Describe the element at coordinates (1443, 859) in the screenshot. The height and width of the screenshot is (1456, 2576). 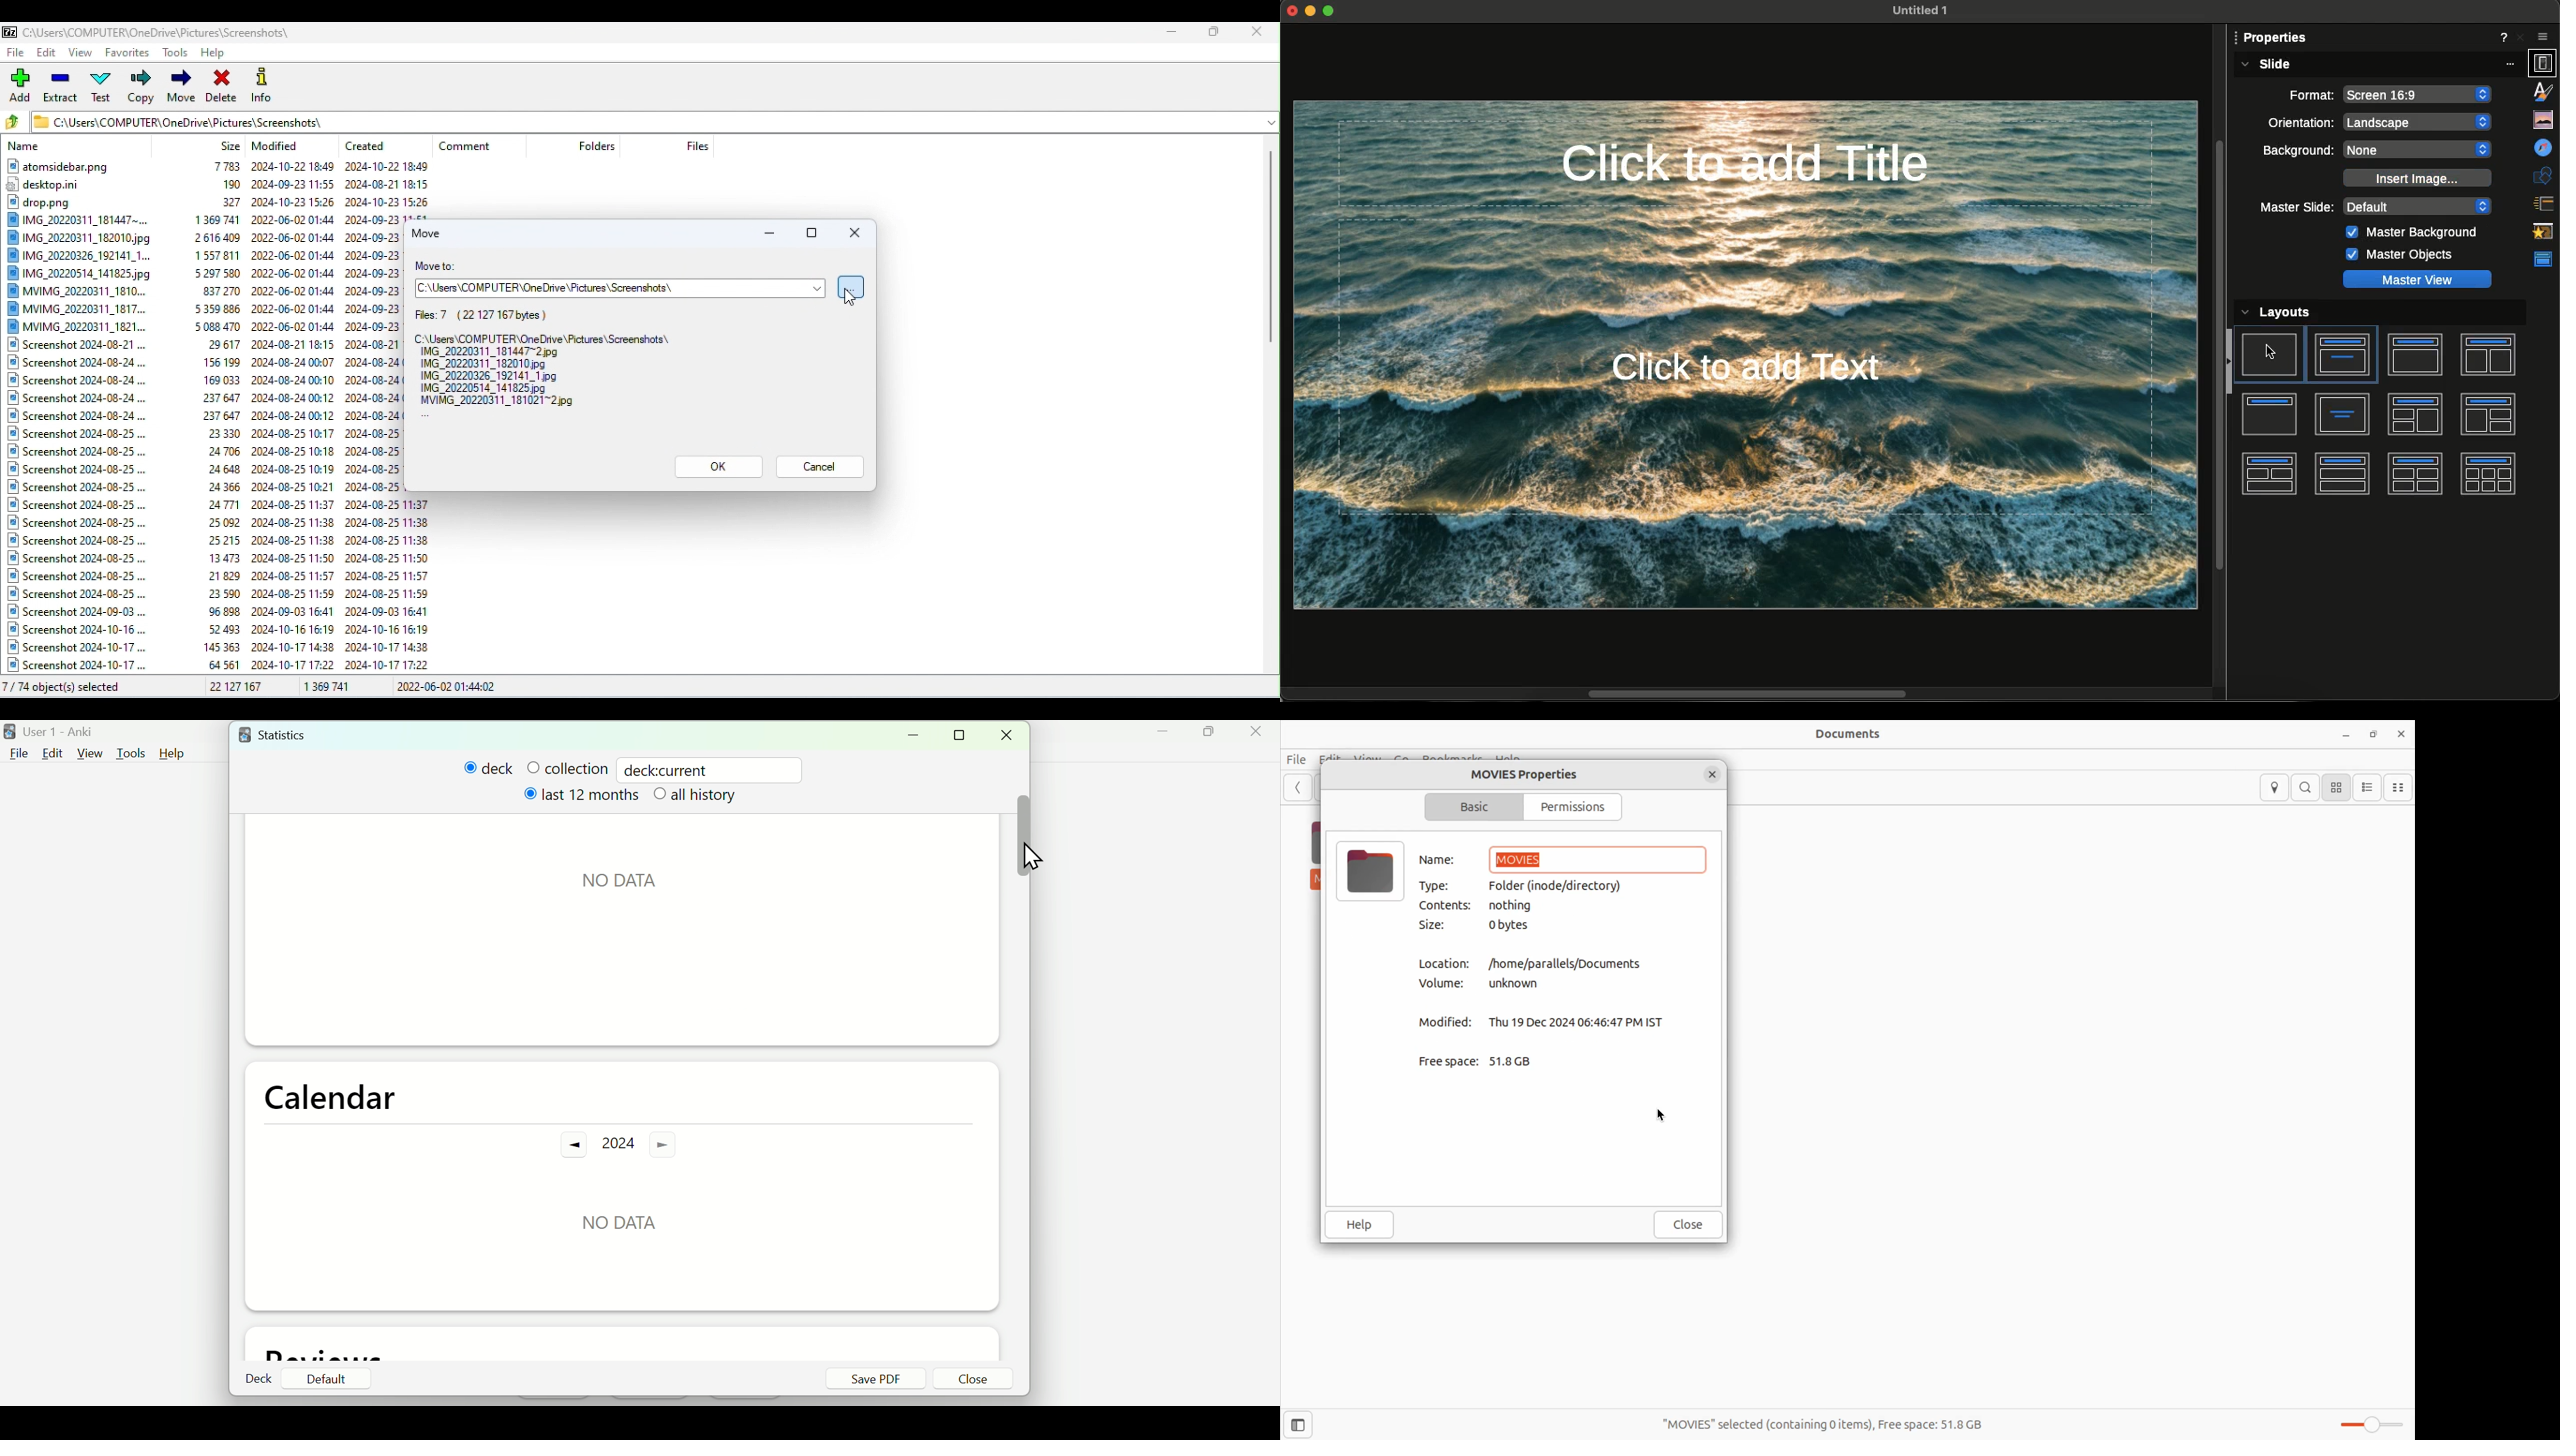
I see `name` at that location.